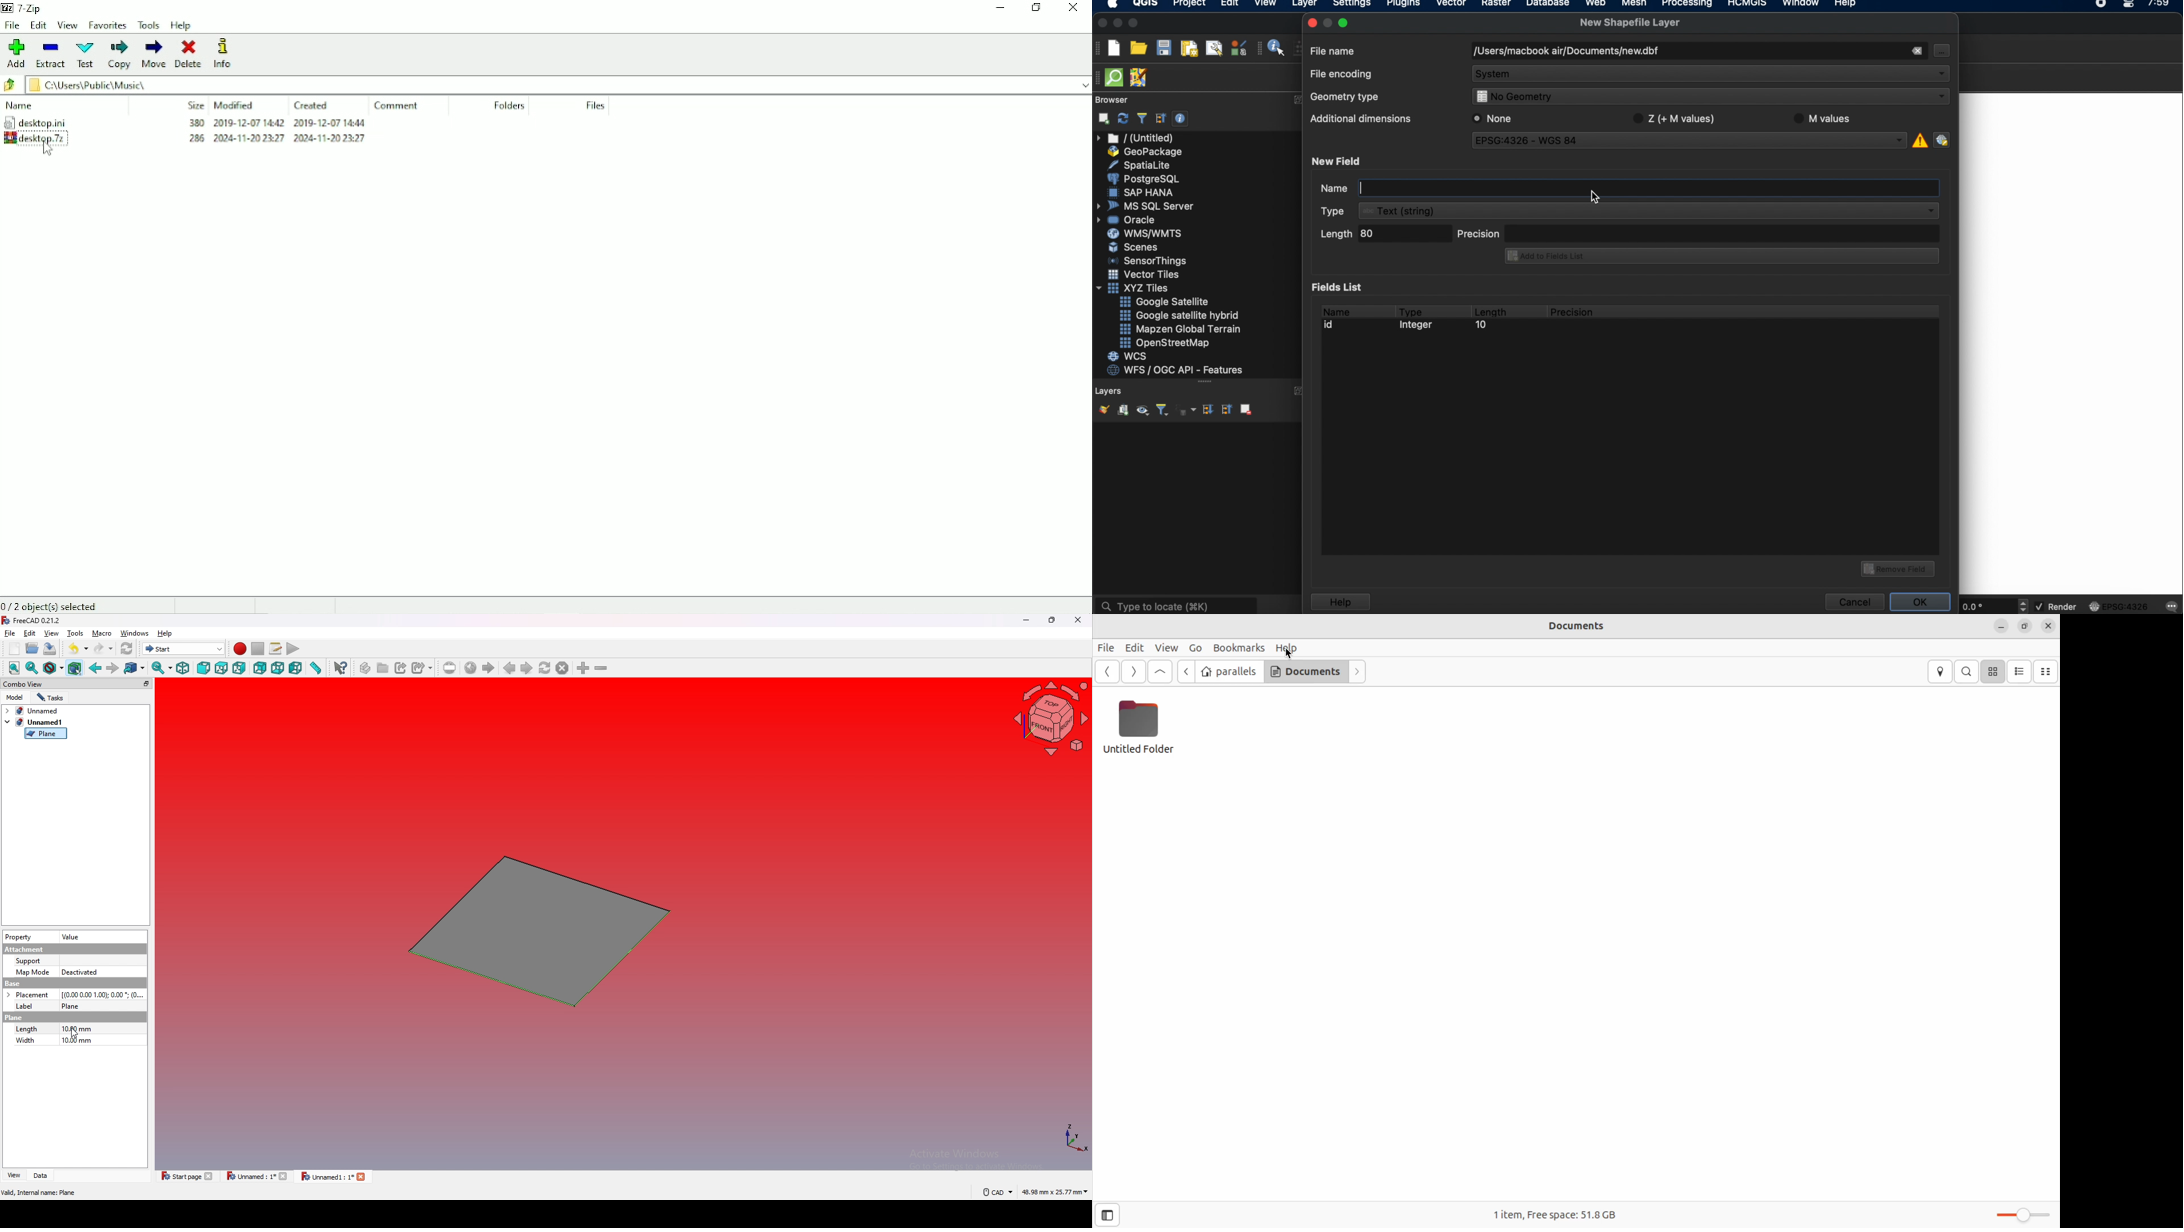  I want to click on current crs, so click(2119, 605).